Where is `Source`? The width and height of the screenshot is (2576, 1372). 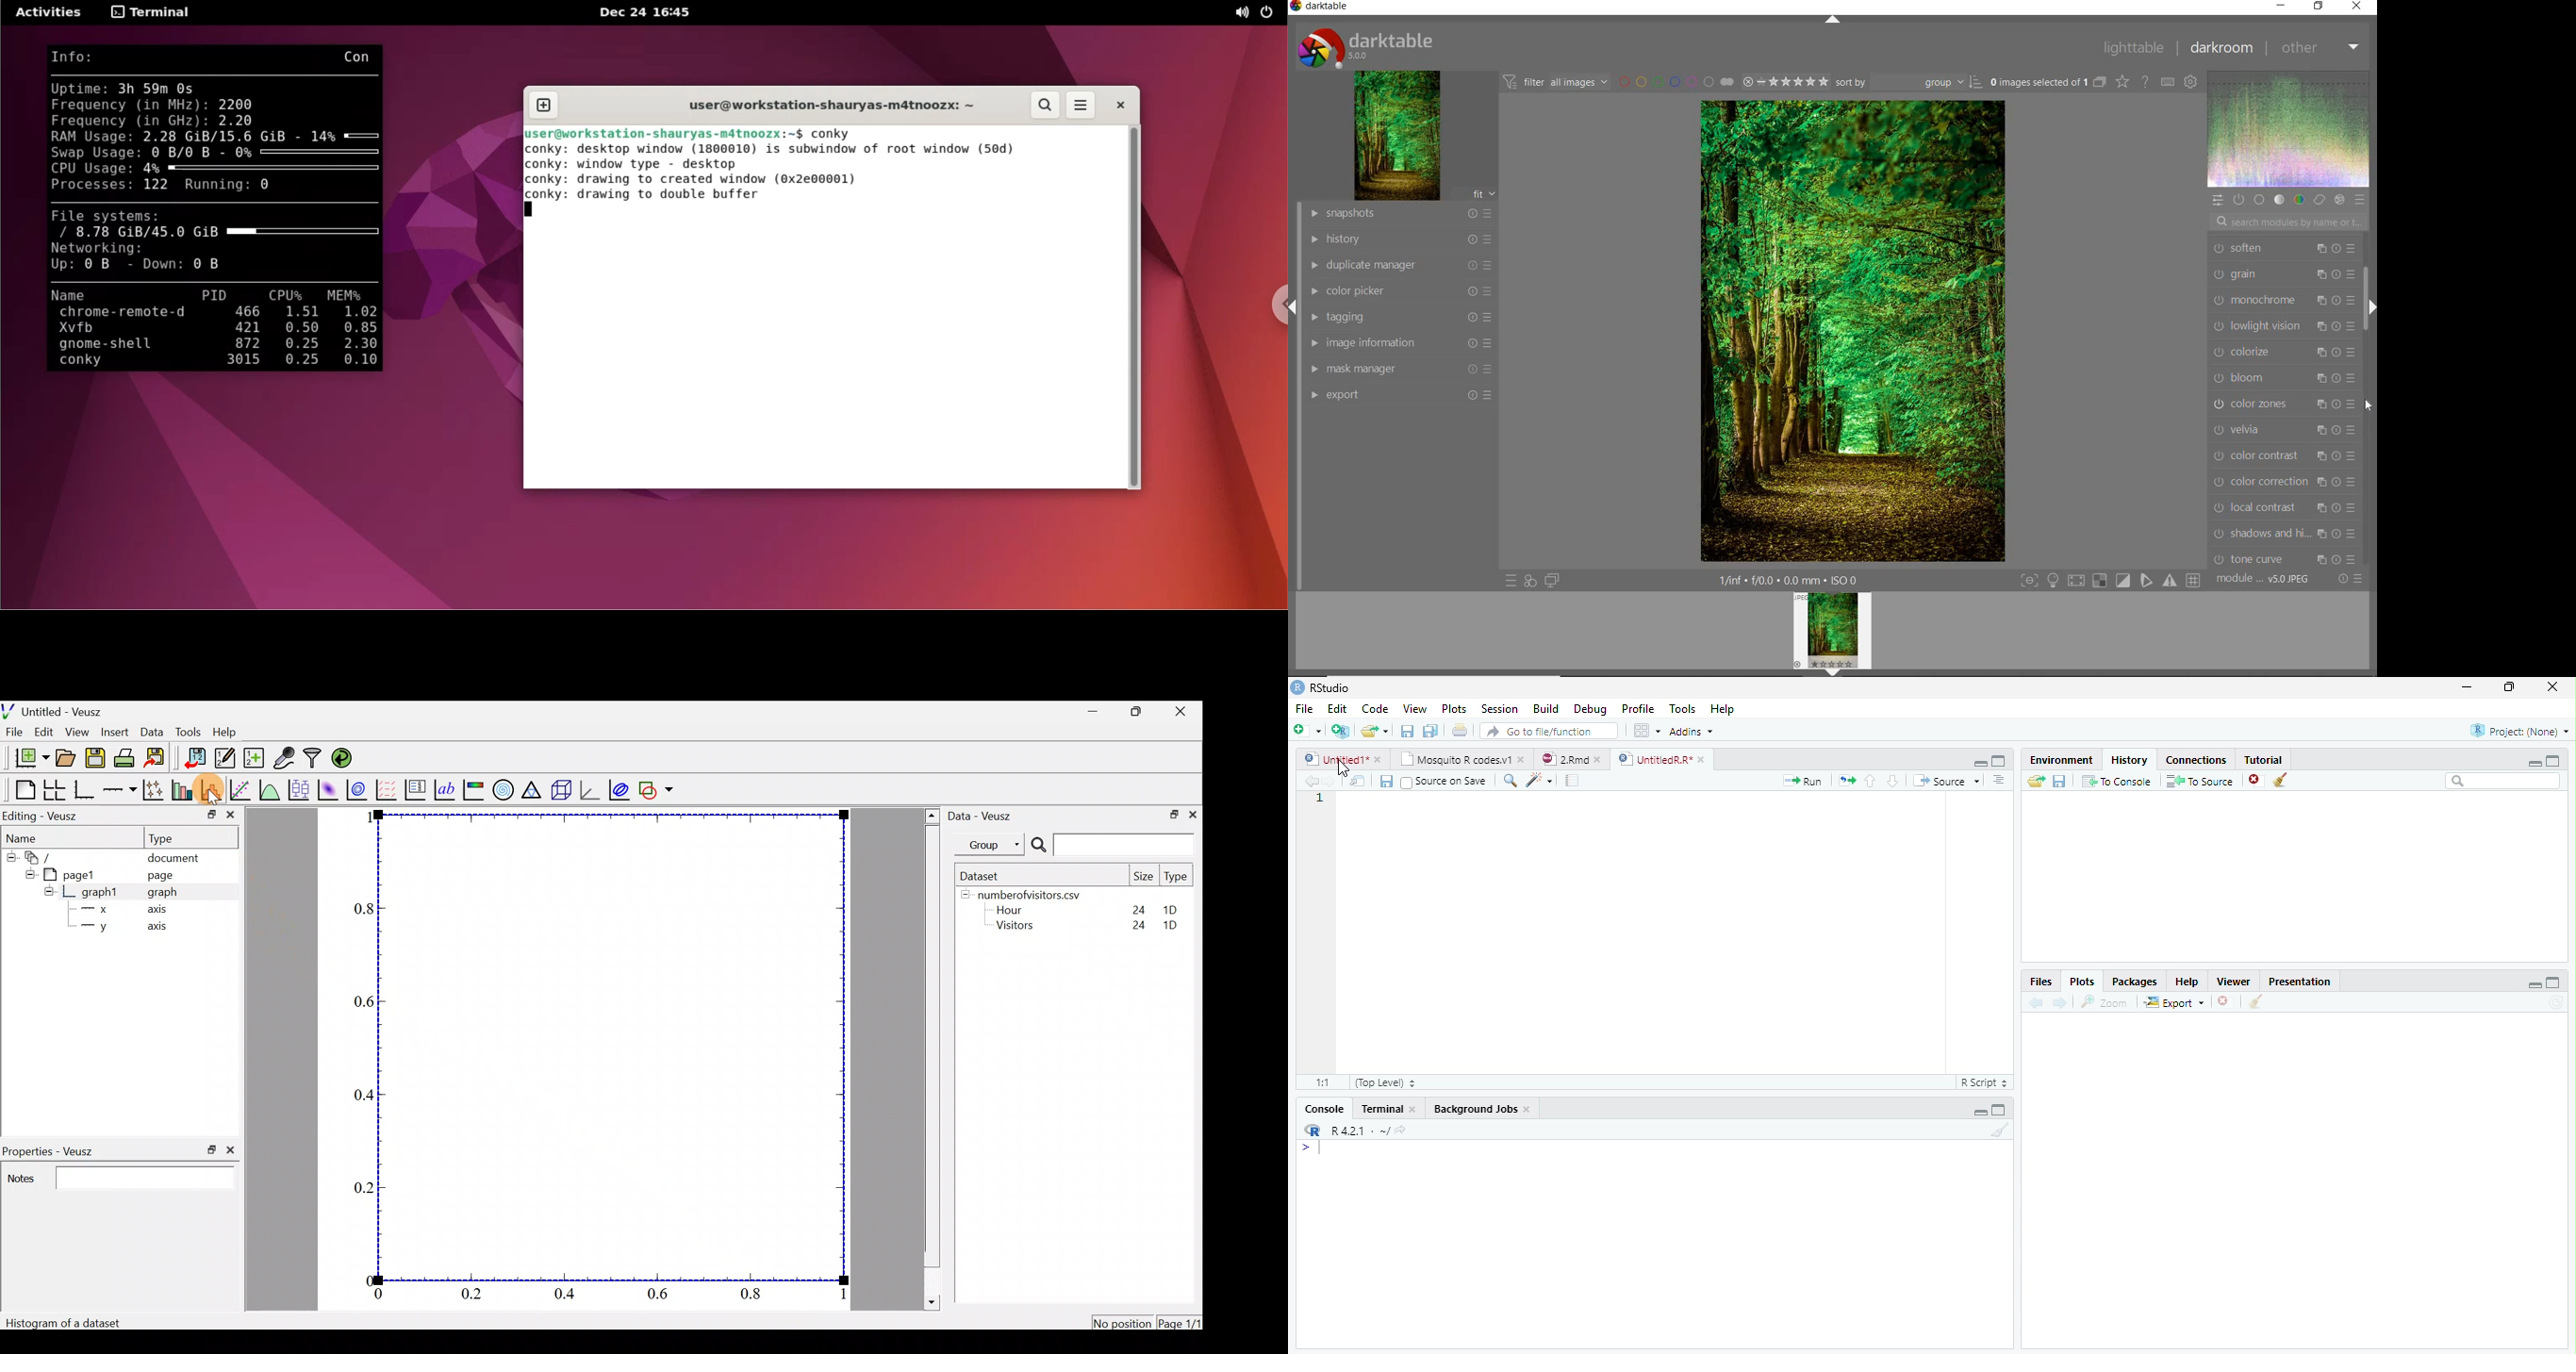 Source is located at coordinates (1948, 782).